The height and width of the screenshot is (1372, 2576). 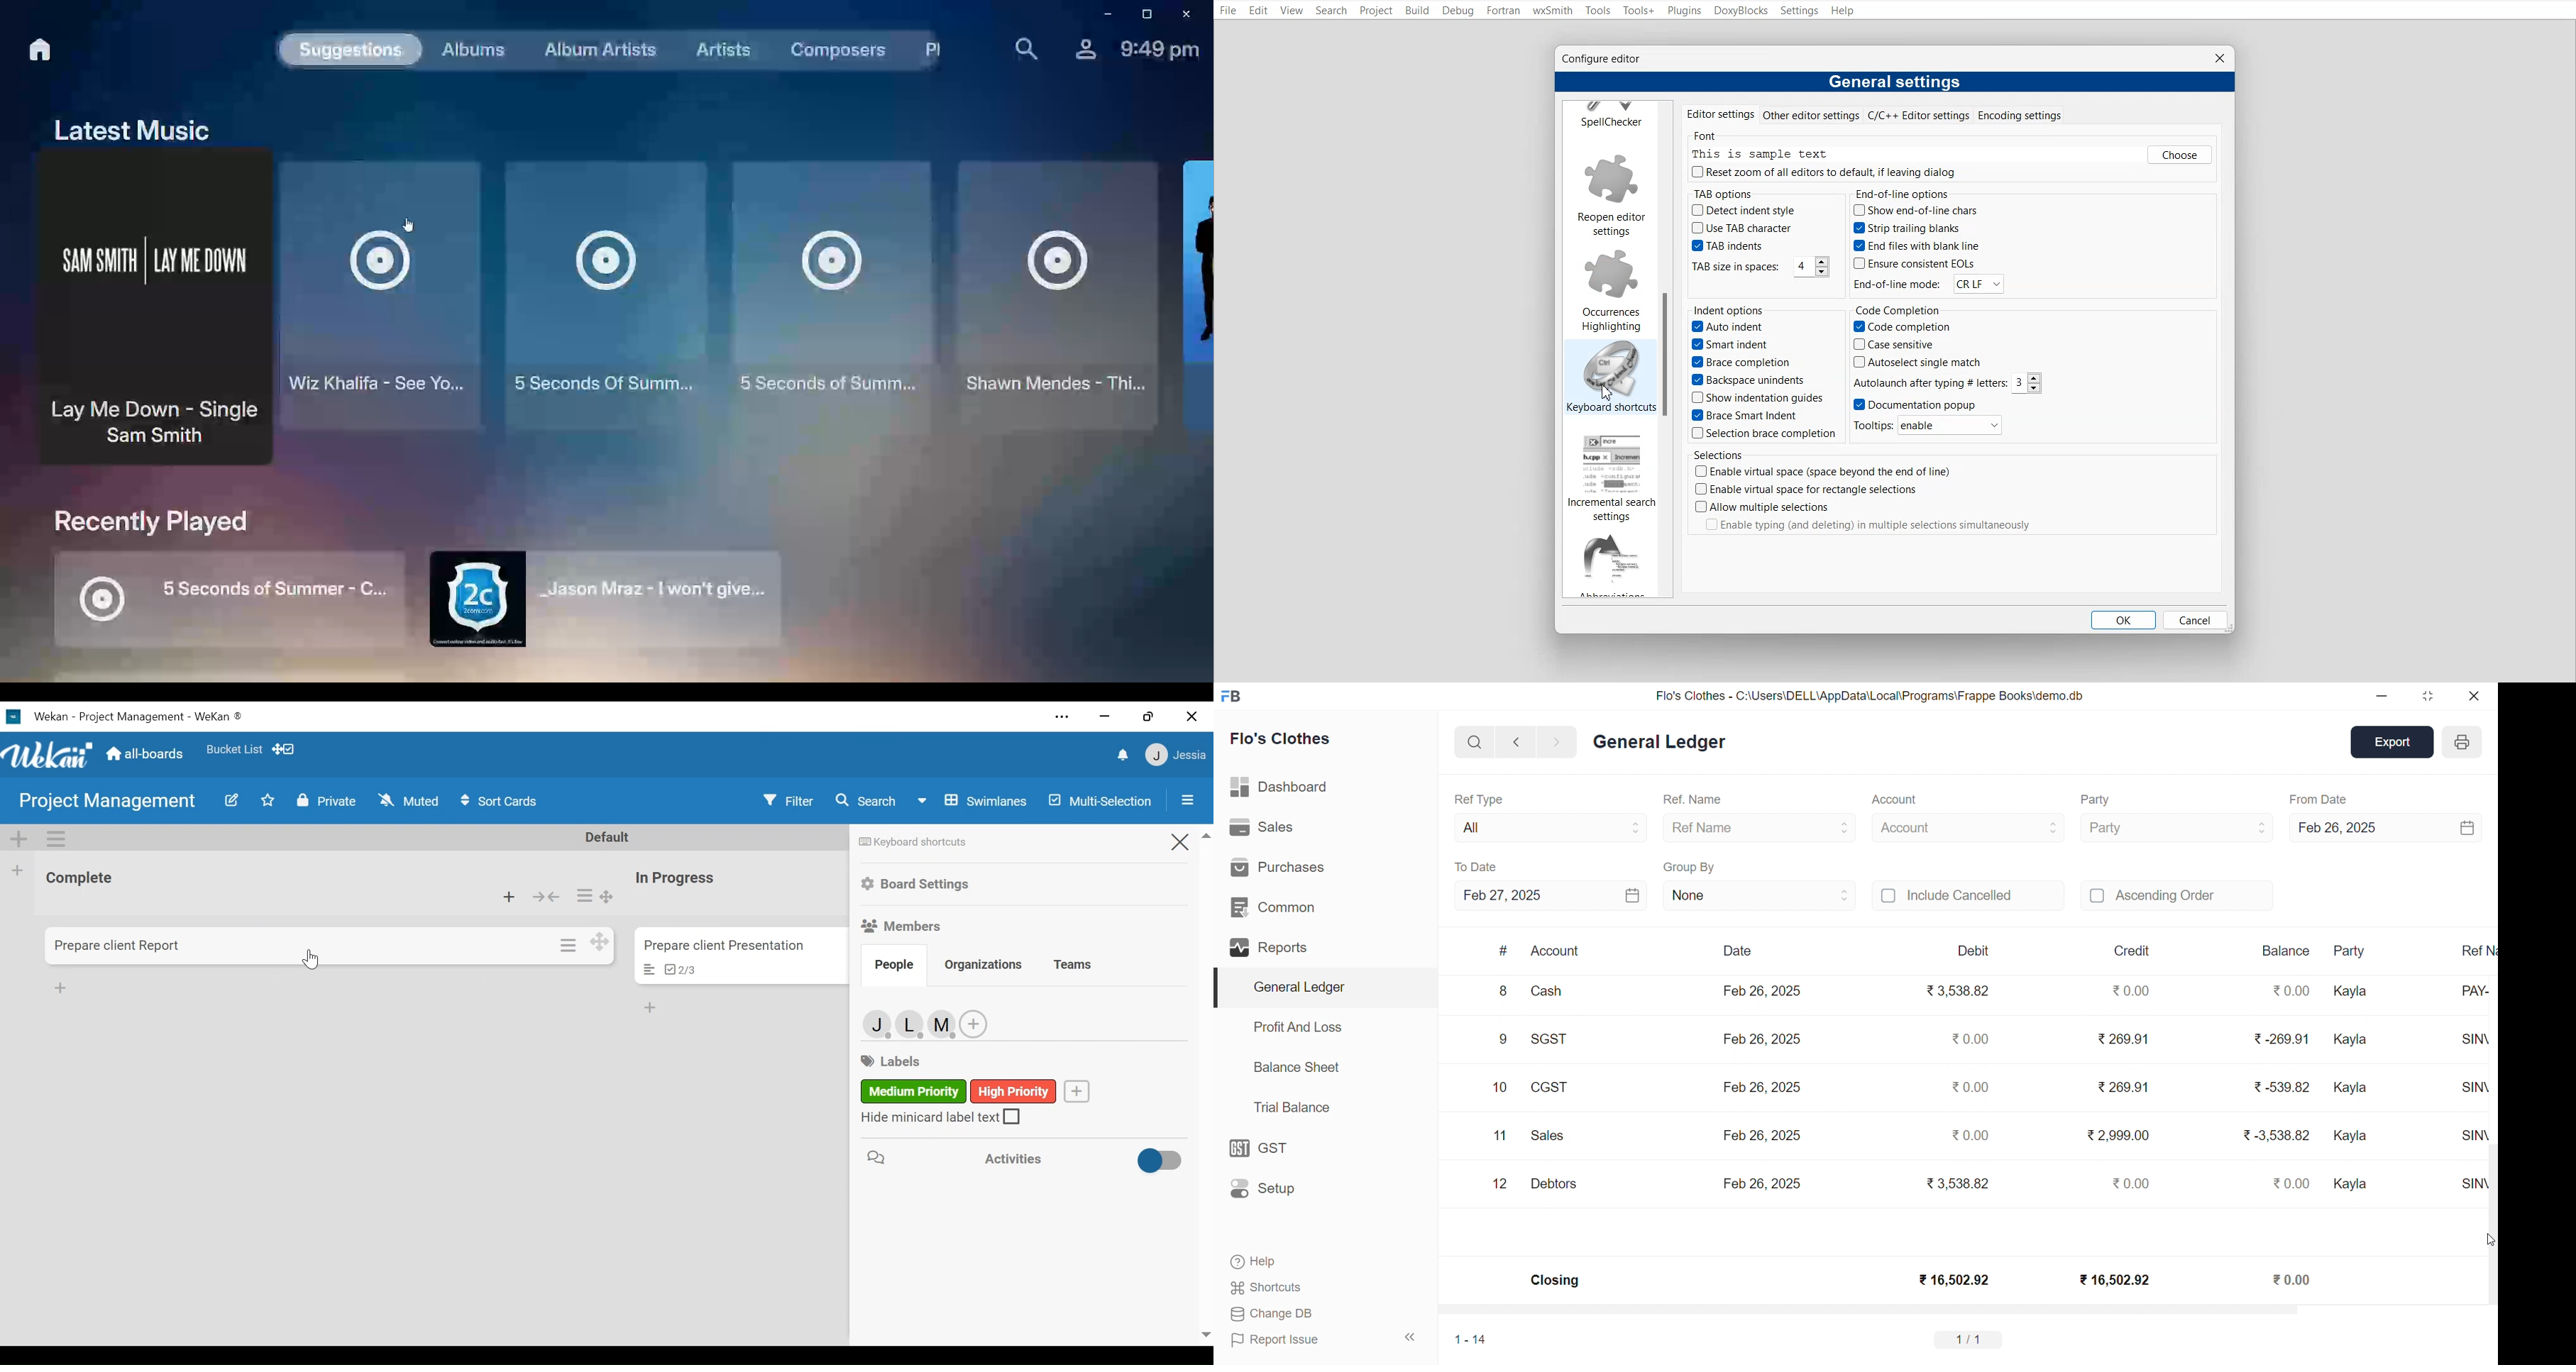 I want to click on Profit And Loss, so click(x=1297, y=1027).